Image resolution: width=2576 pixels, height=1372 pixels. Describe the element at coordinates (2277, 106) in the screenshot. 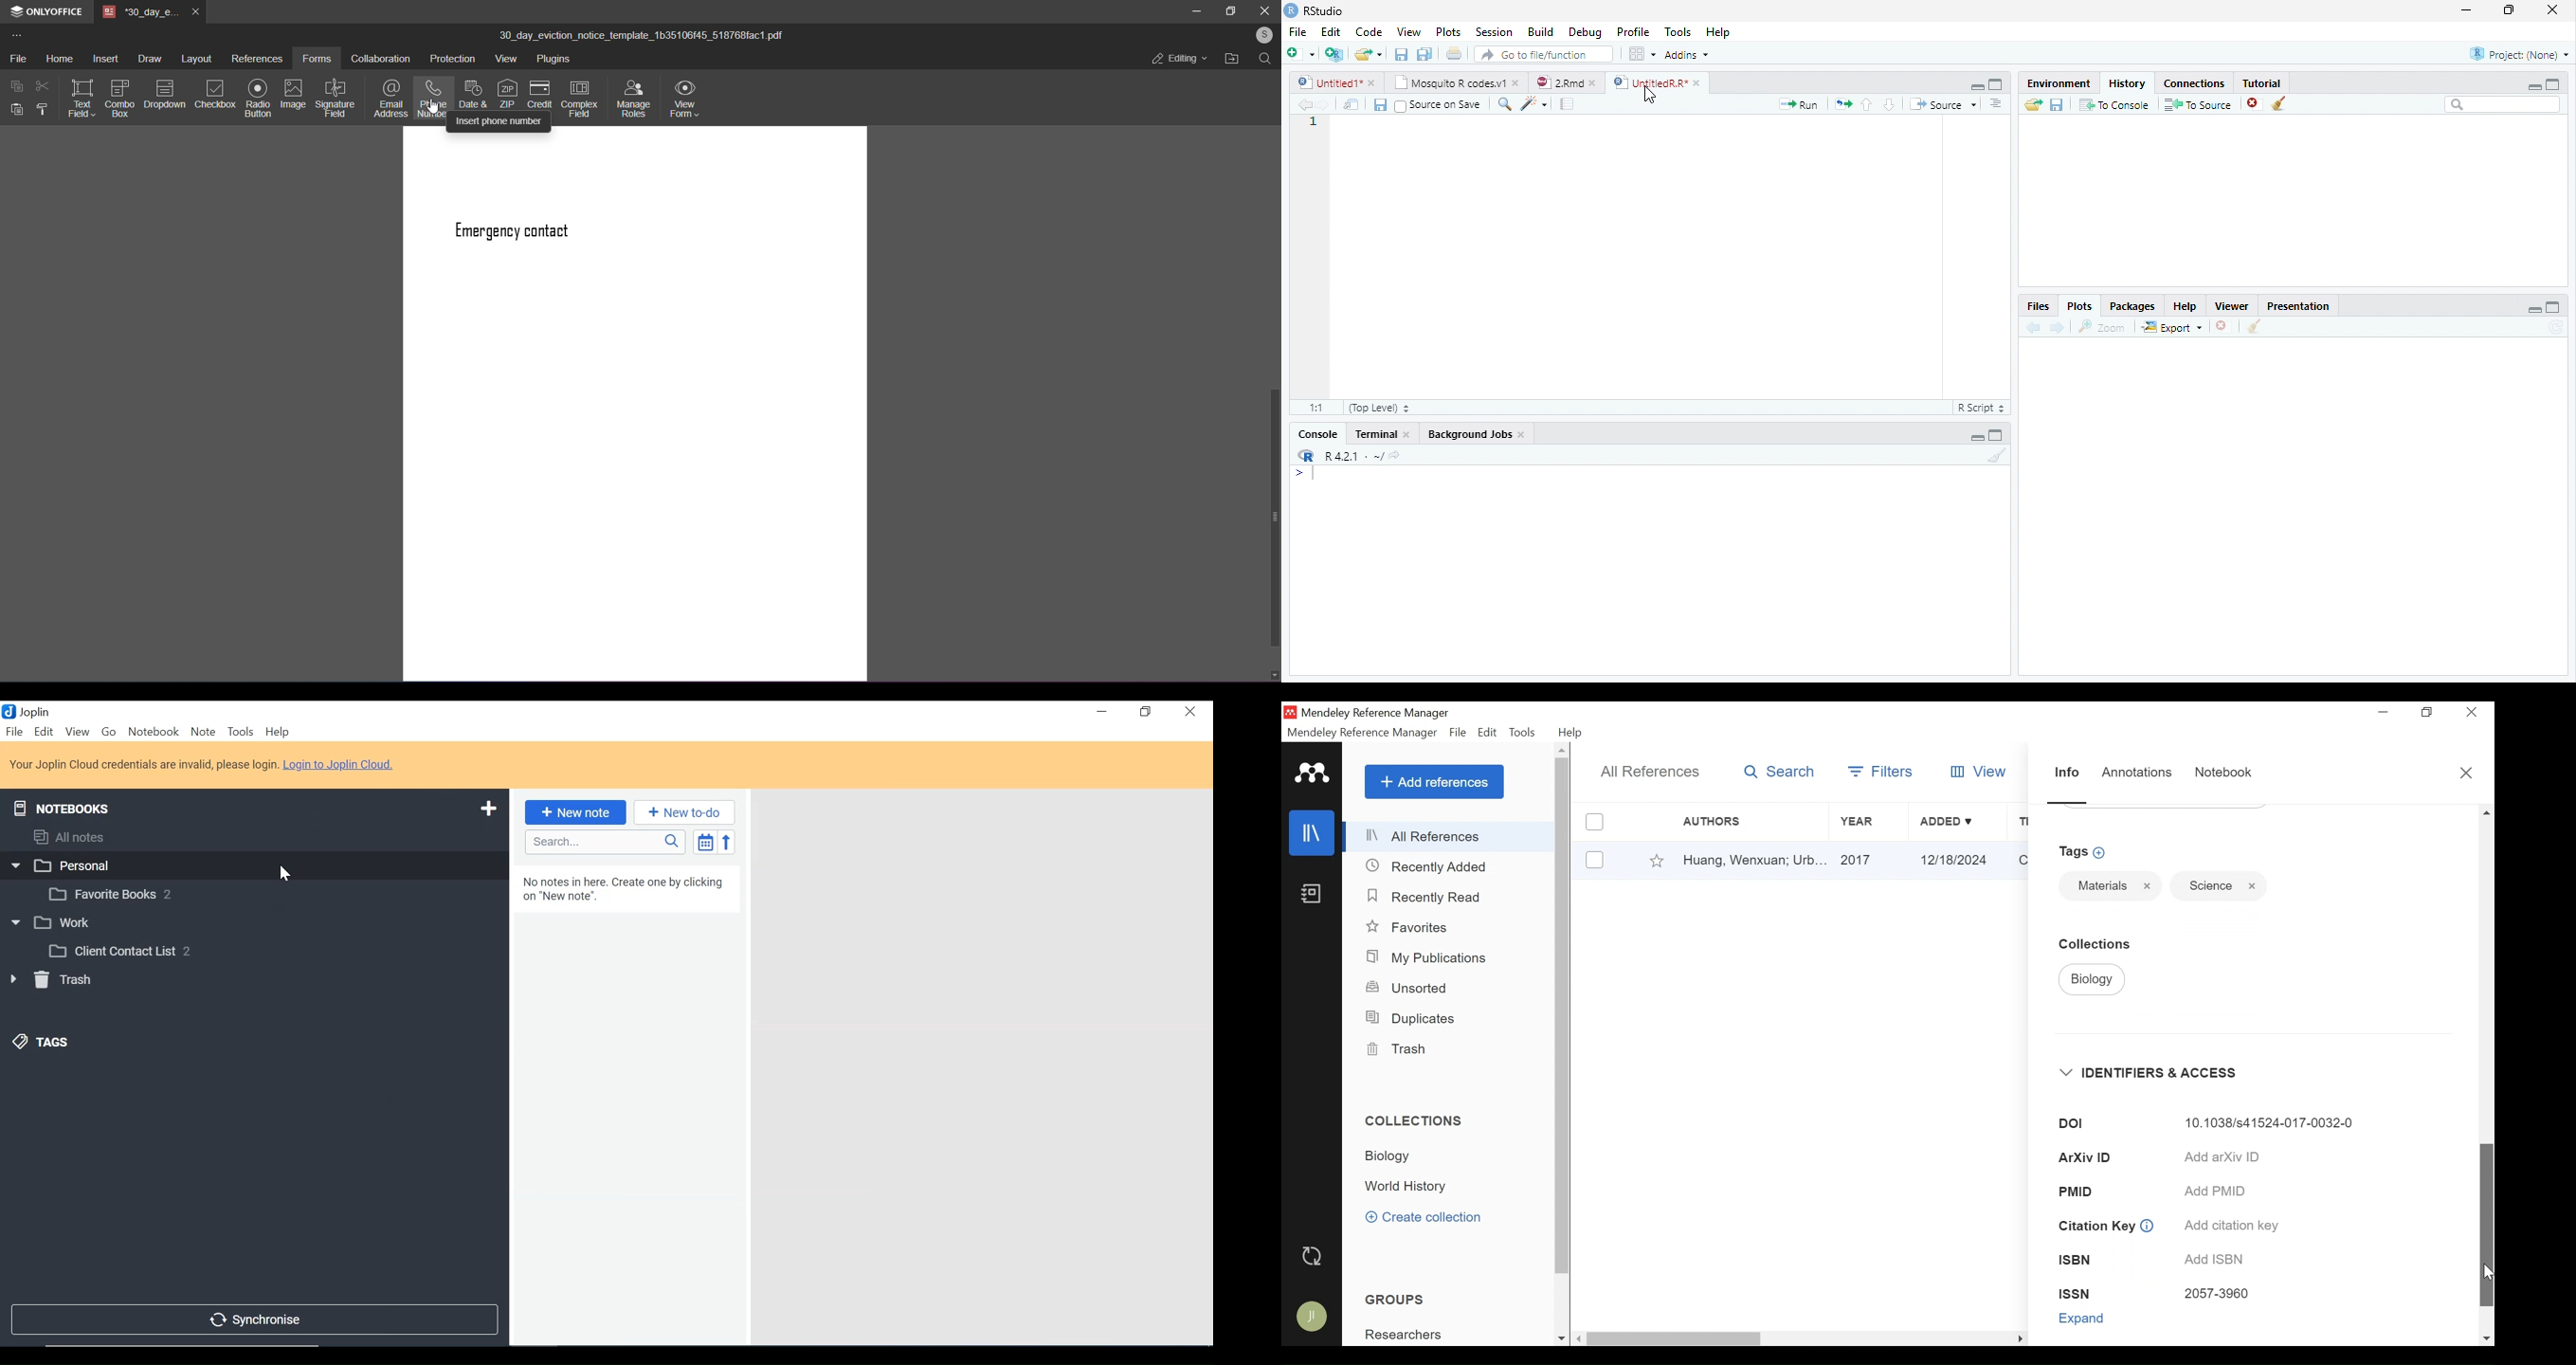

I see `Clear Console` at that location.